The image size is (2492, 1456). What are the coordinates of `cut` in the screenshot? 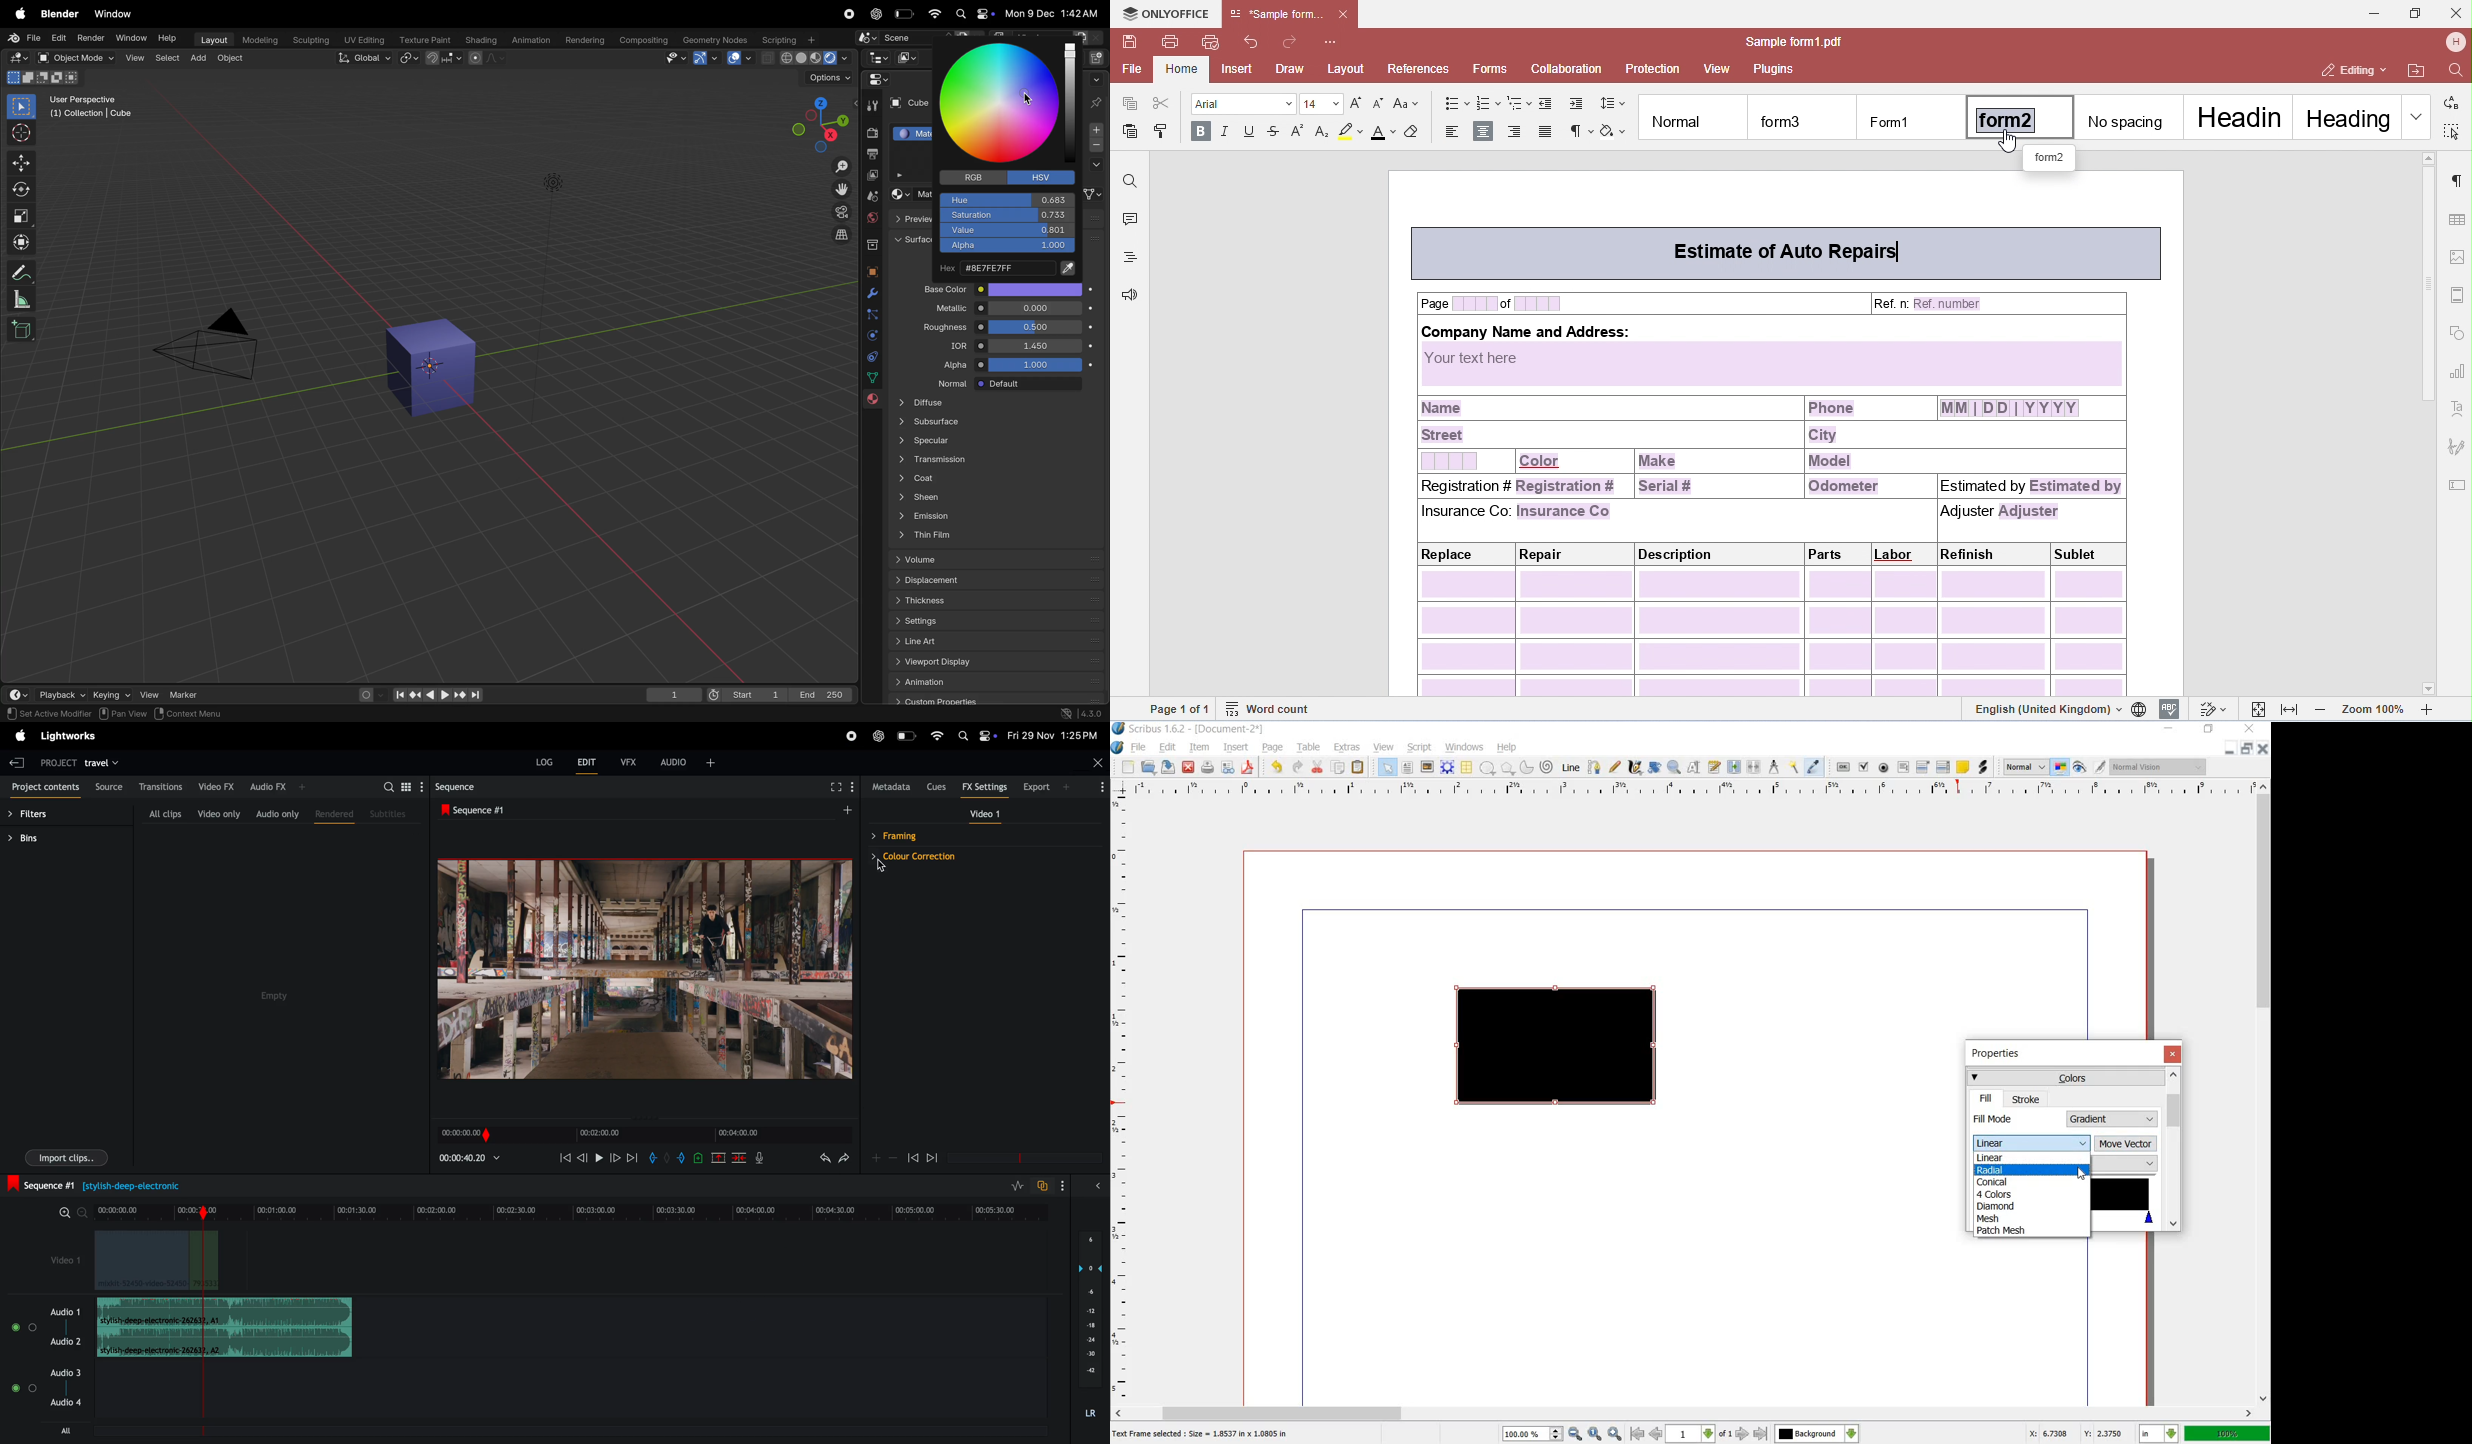 It's located at (718, 1159).